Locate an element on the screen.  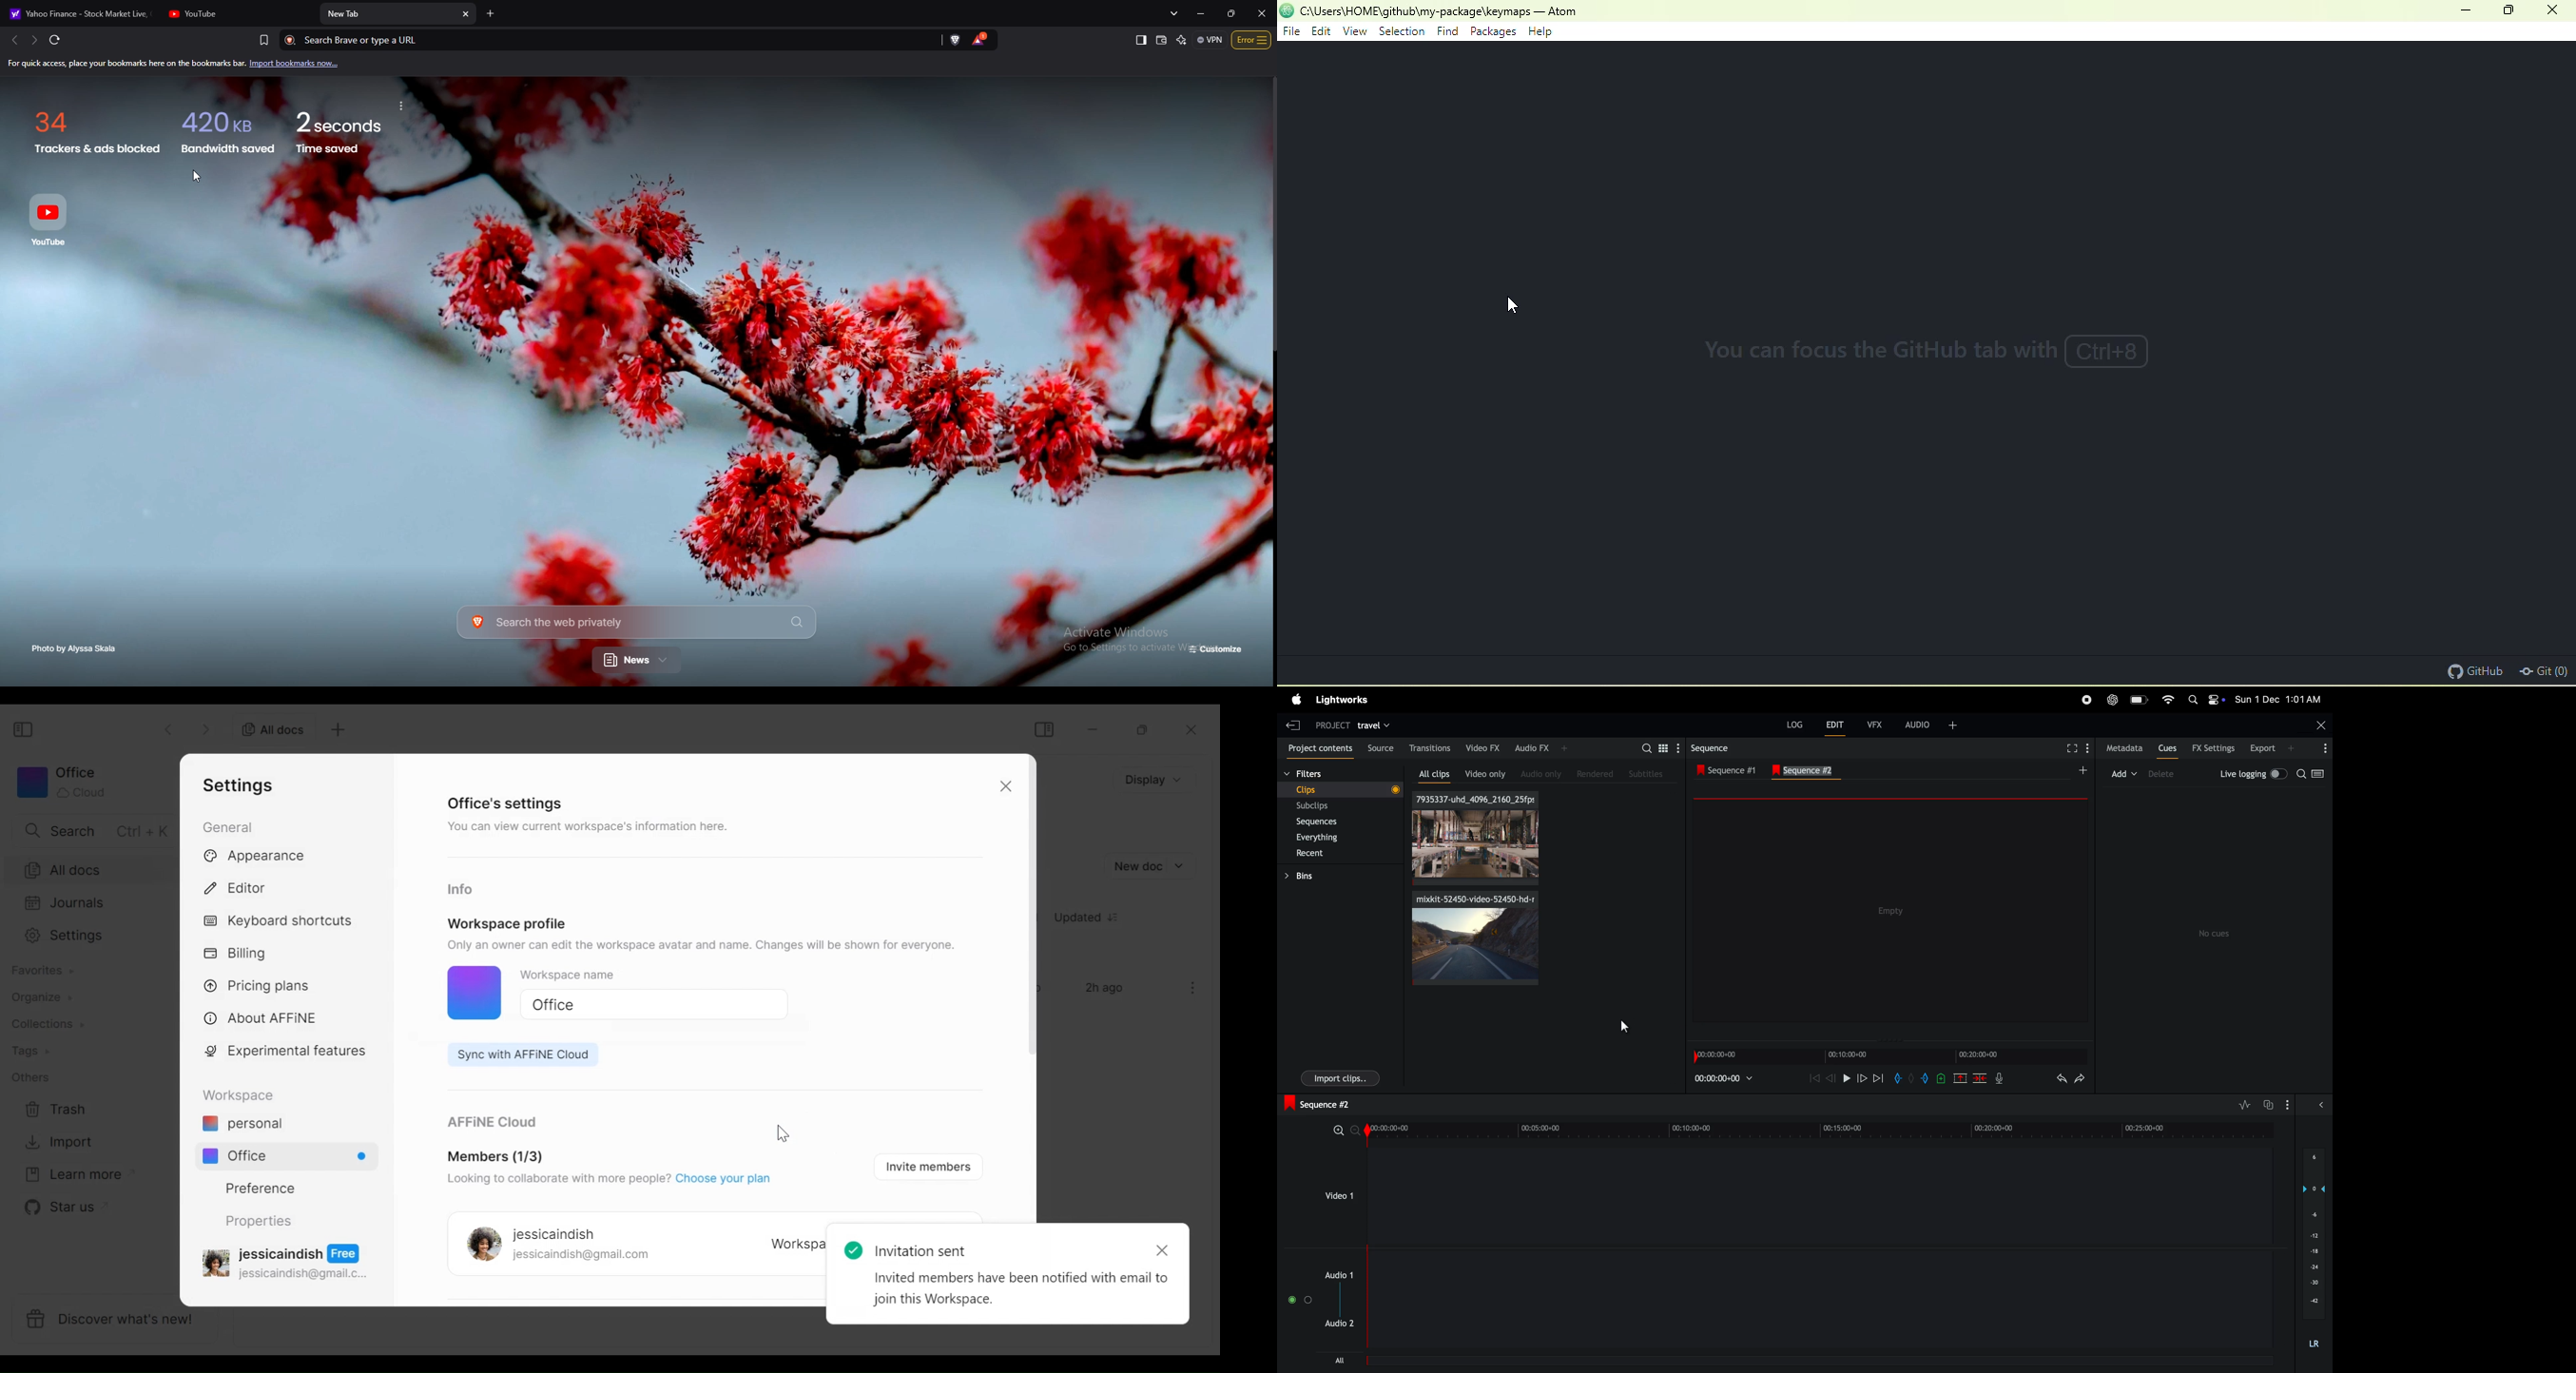
Settings is located at coordinates (88, 936).